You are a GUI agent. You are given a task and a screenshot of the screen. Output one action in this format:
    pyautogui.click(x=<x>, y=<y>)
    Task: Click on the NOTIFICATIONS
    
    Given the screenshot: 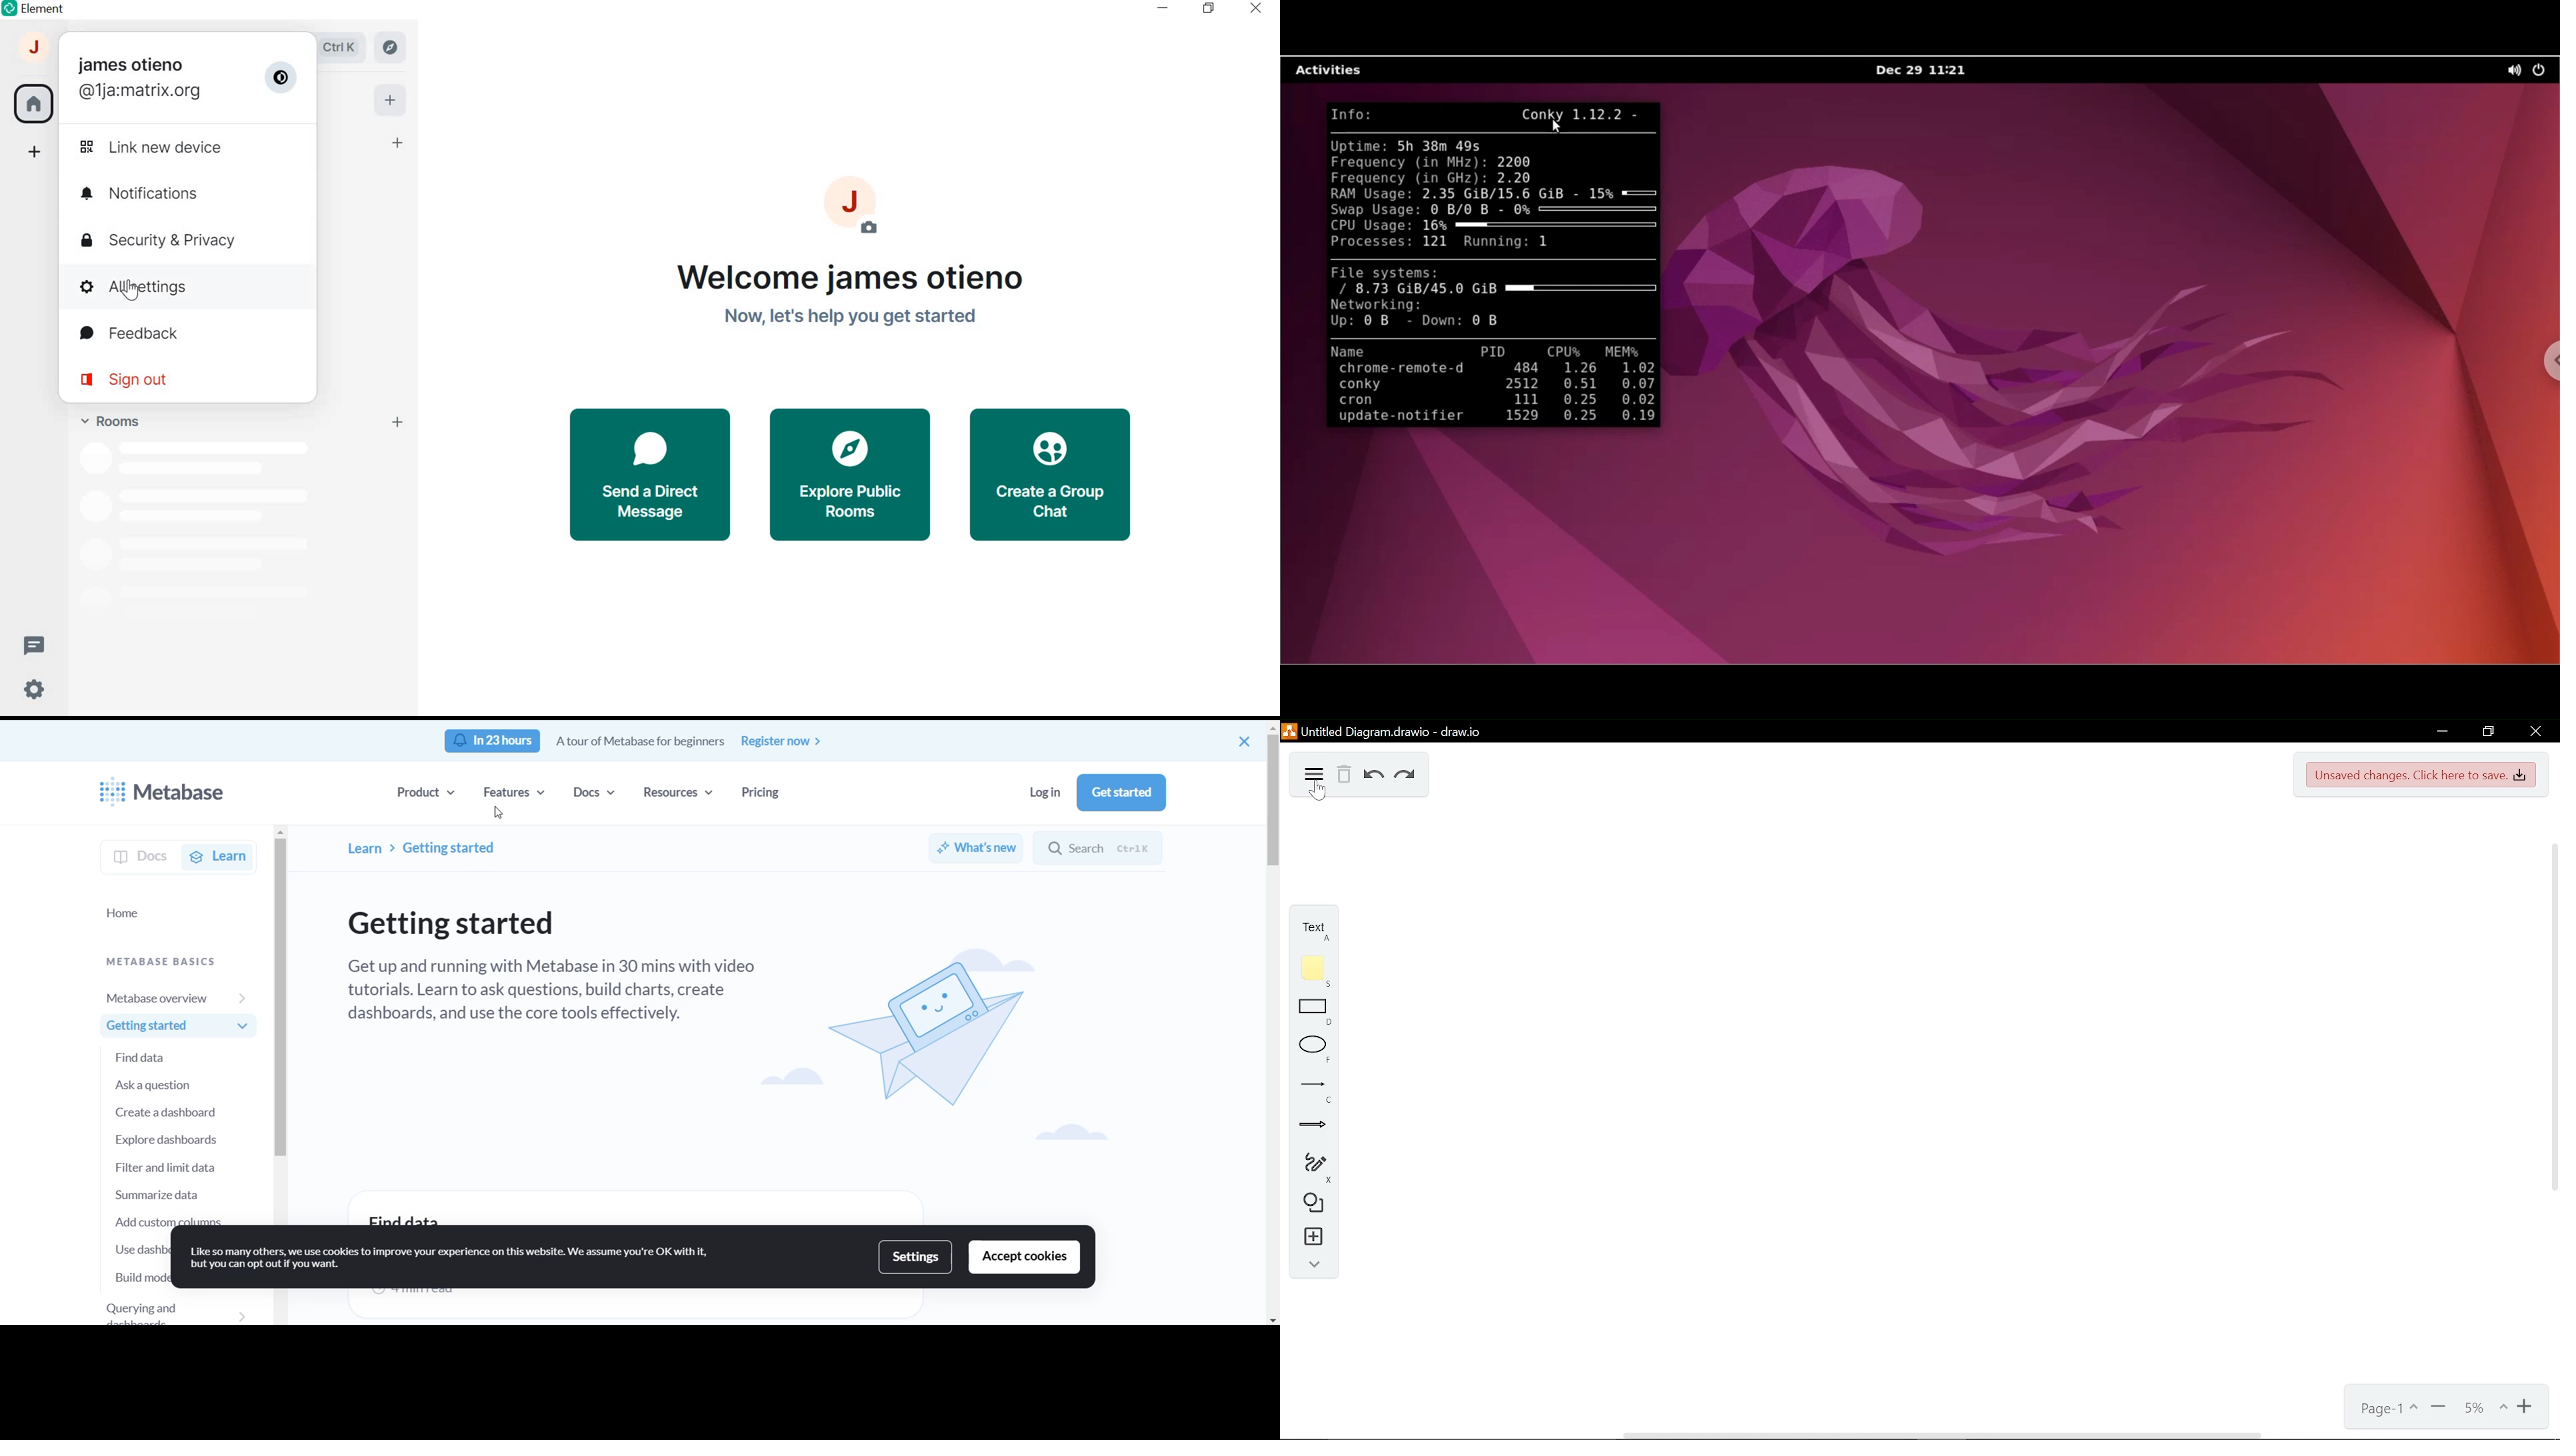 What is the action you would take?
    pyautogui.click(x=189, y=193)
    